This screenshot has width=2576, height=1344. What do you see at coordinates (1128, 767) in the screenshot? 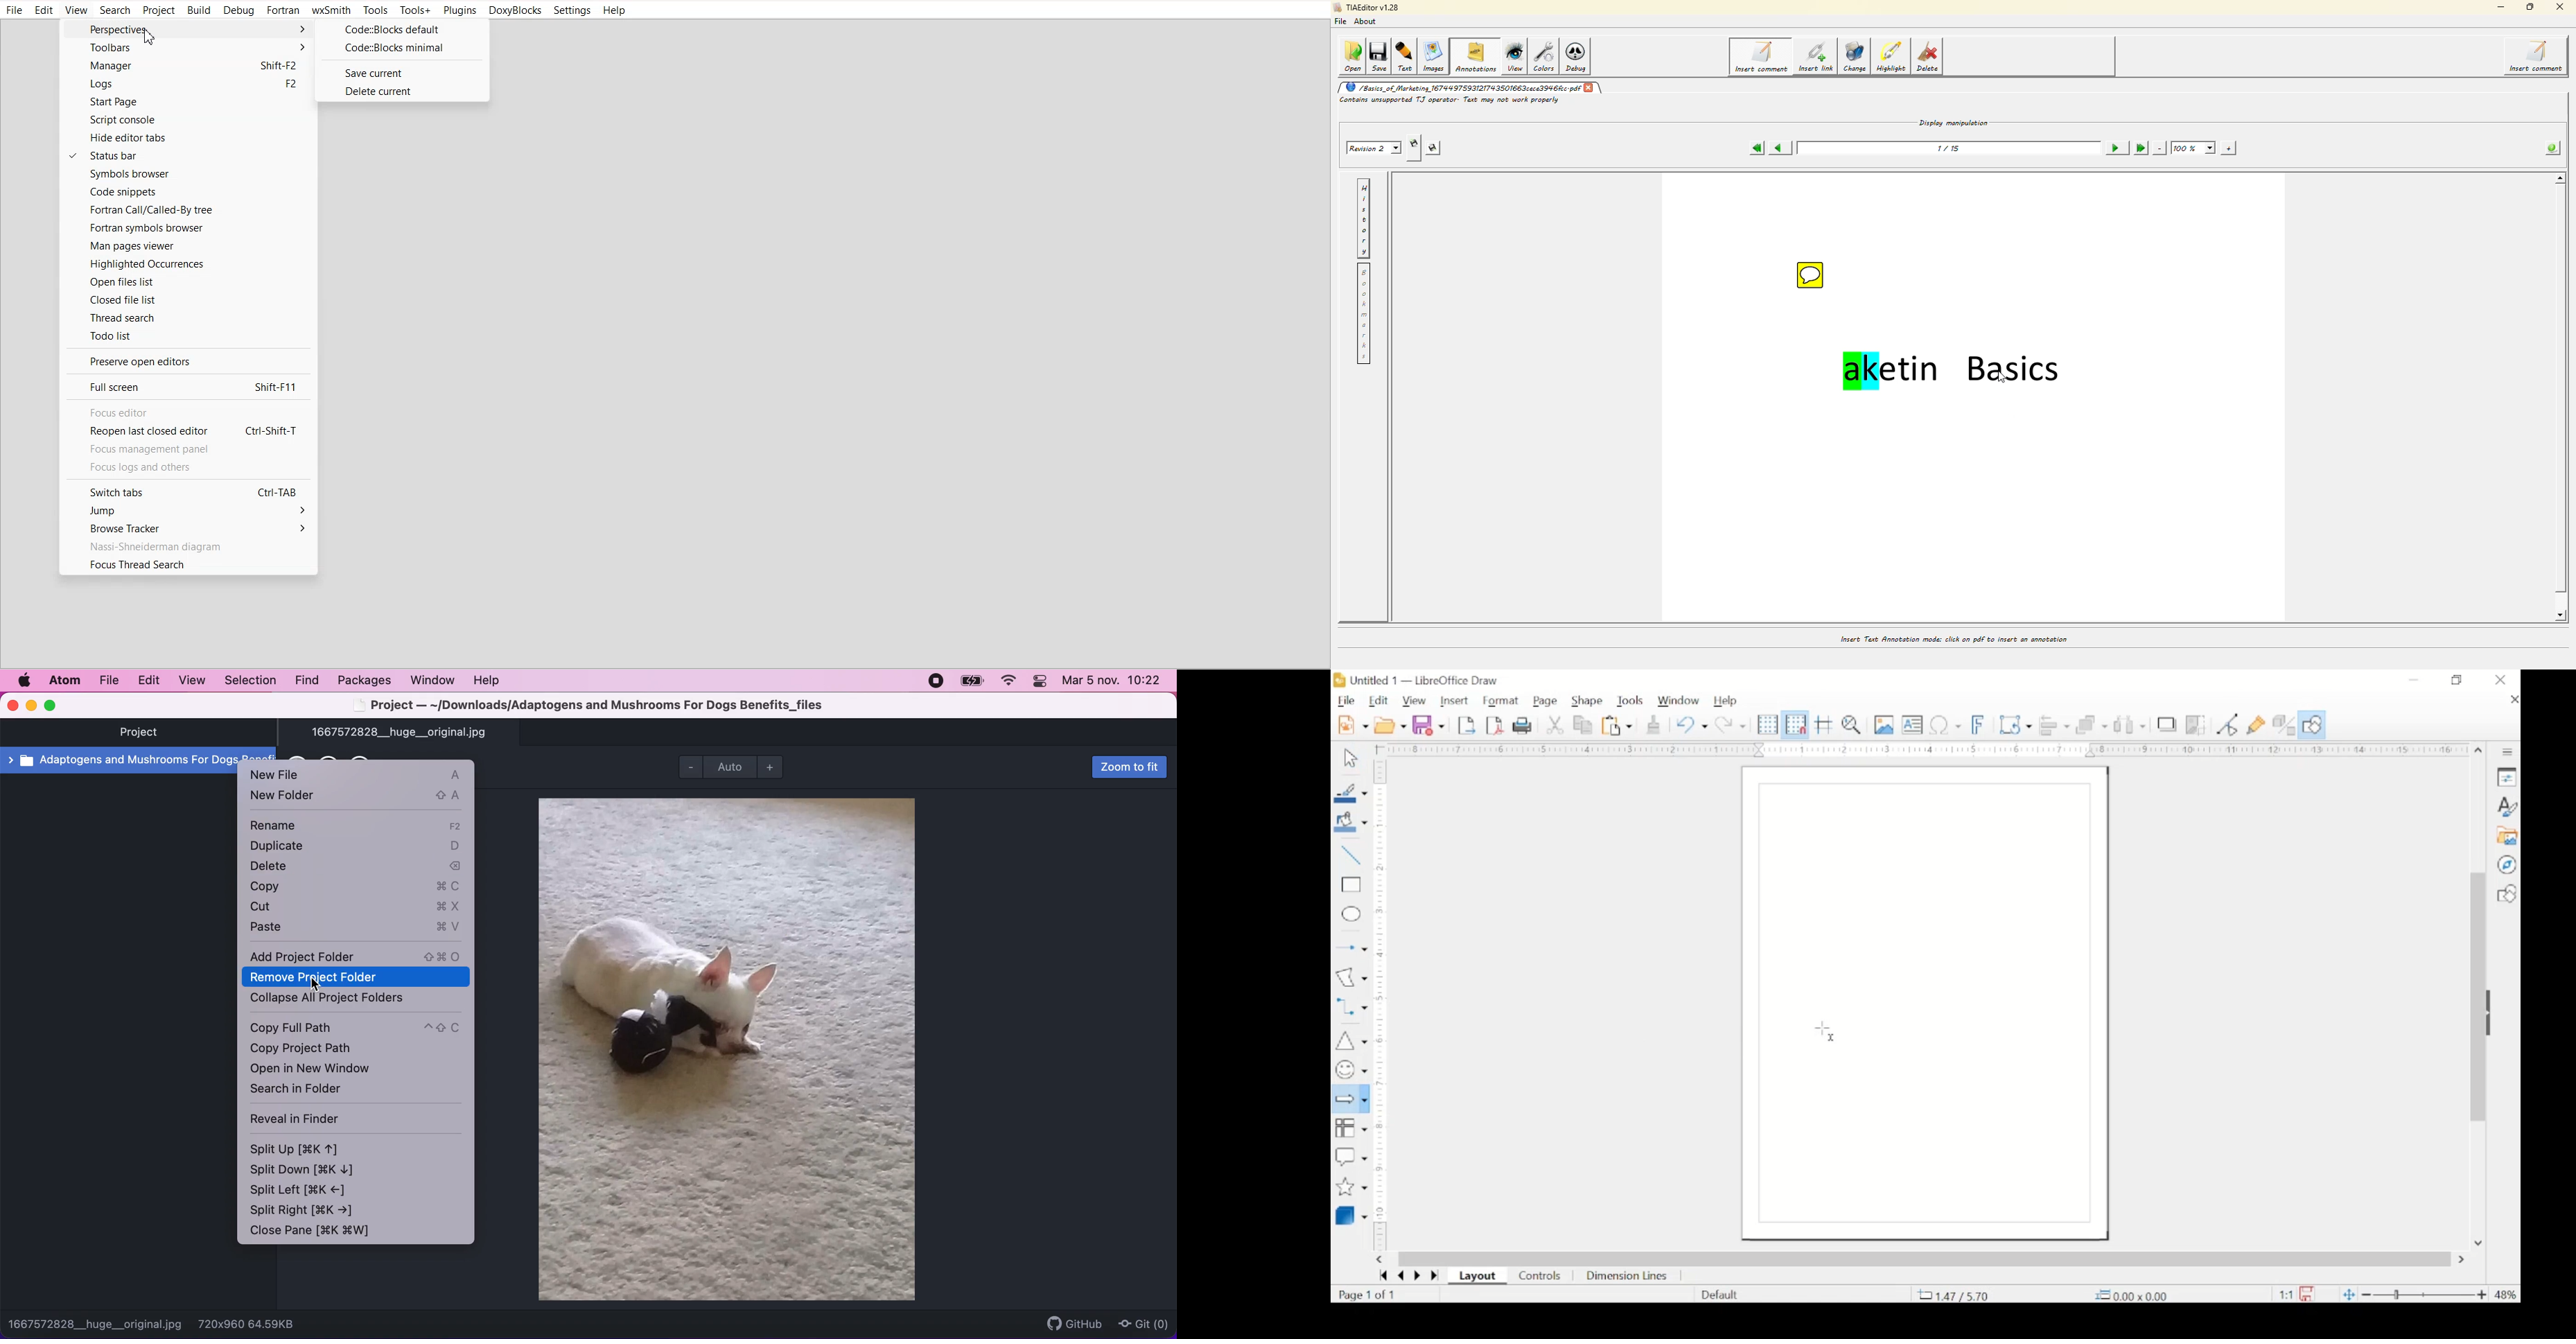
I see `zoom to fit` at bounding box center [1128, 767].